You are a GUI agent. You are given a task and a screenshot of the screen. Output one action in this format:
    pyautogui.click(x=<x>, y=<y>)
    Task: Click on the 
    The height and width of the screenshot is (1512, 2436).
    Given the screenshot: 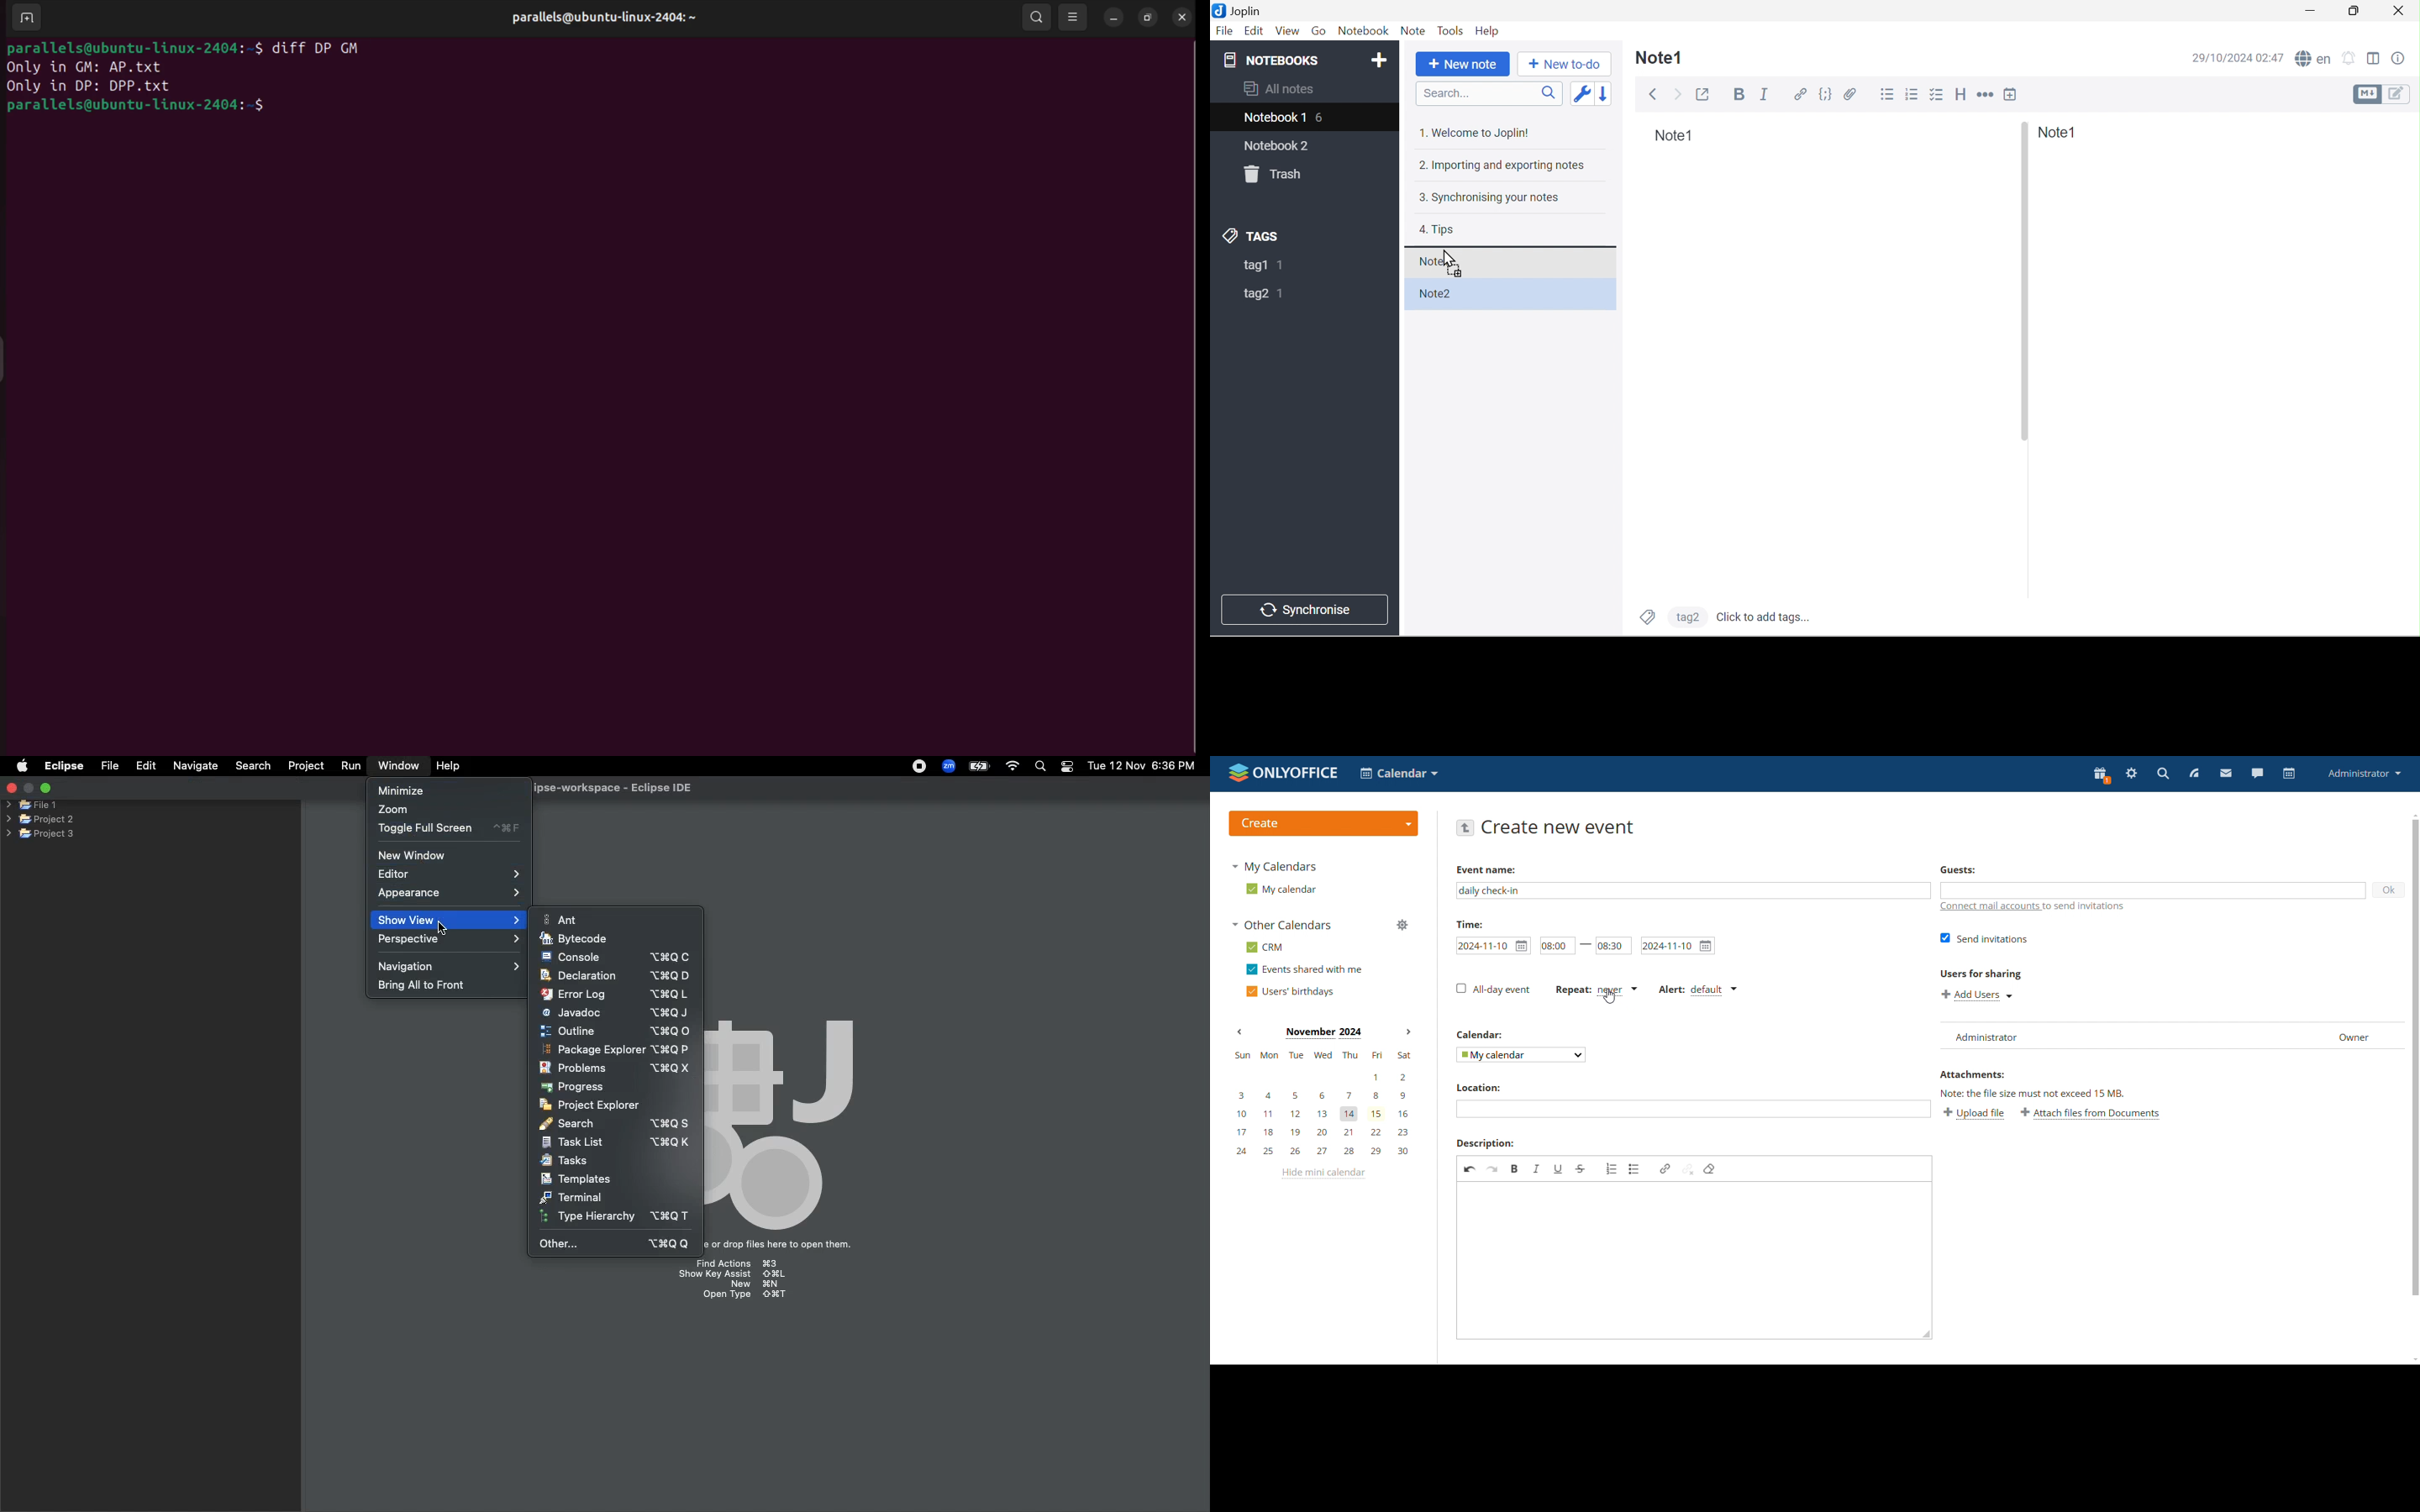 What is the action you would take?
    pyautogui.click(x=2023, y=283)
    